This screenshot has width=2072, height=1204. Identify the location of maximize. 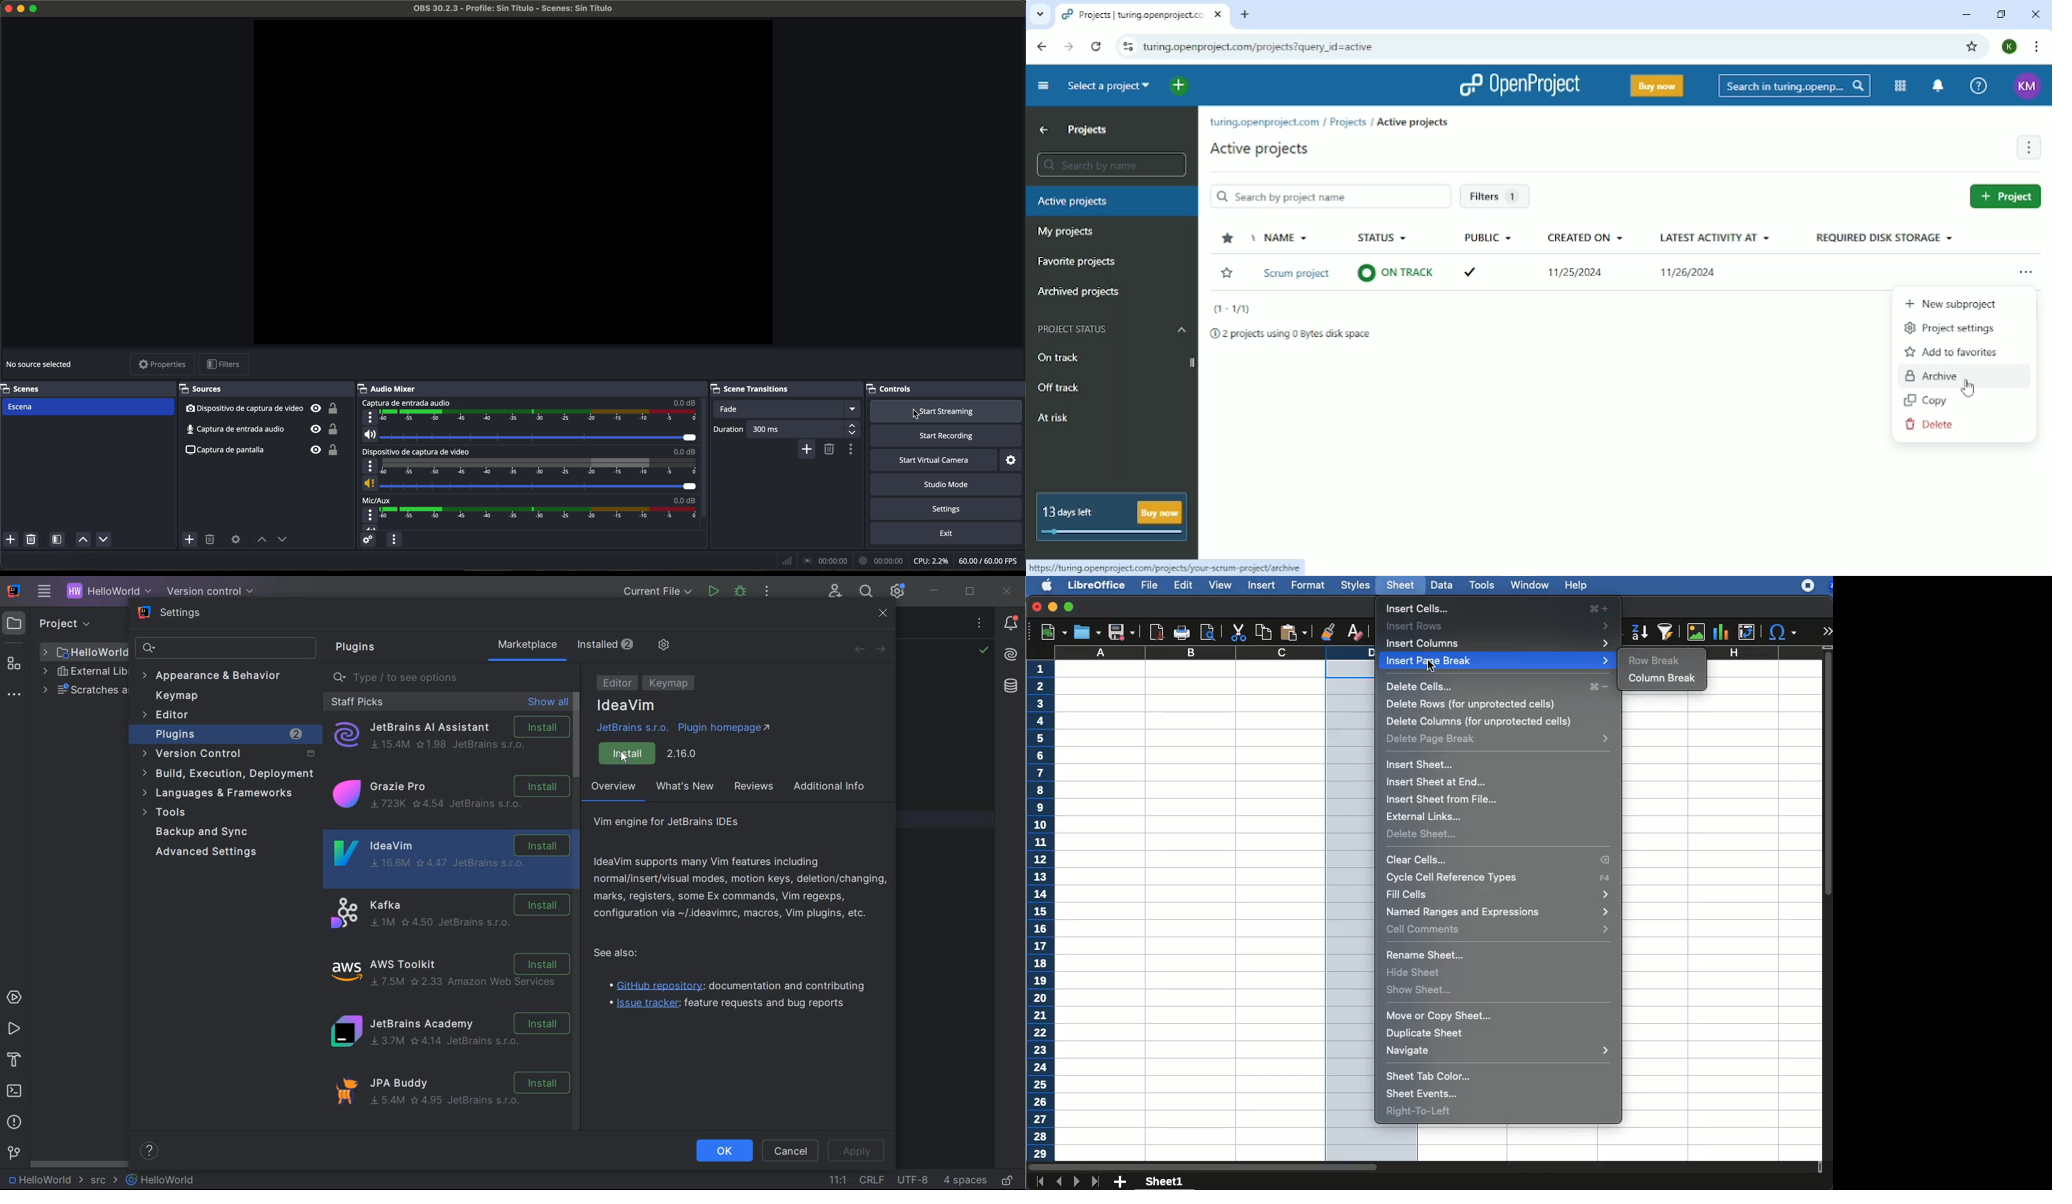
(1070, 607).